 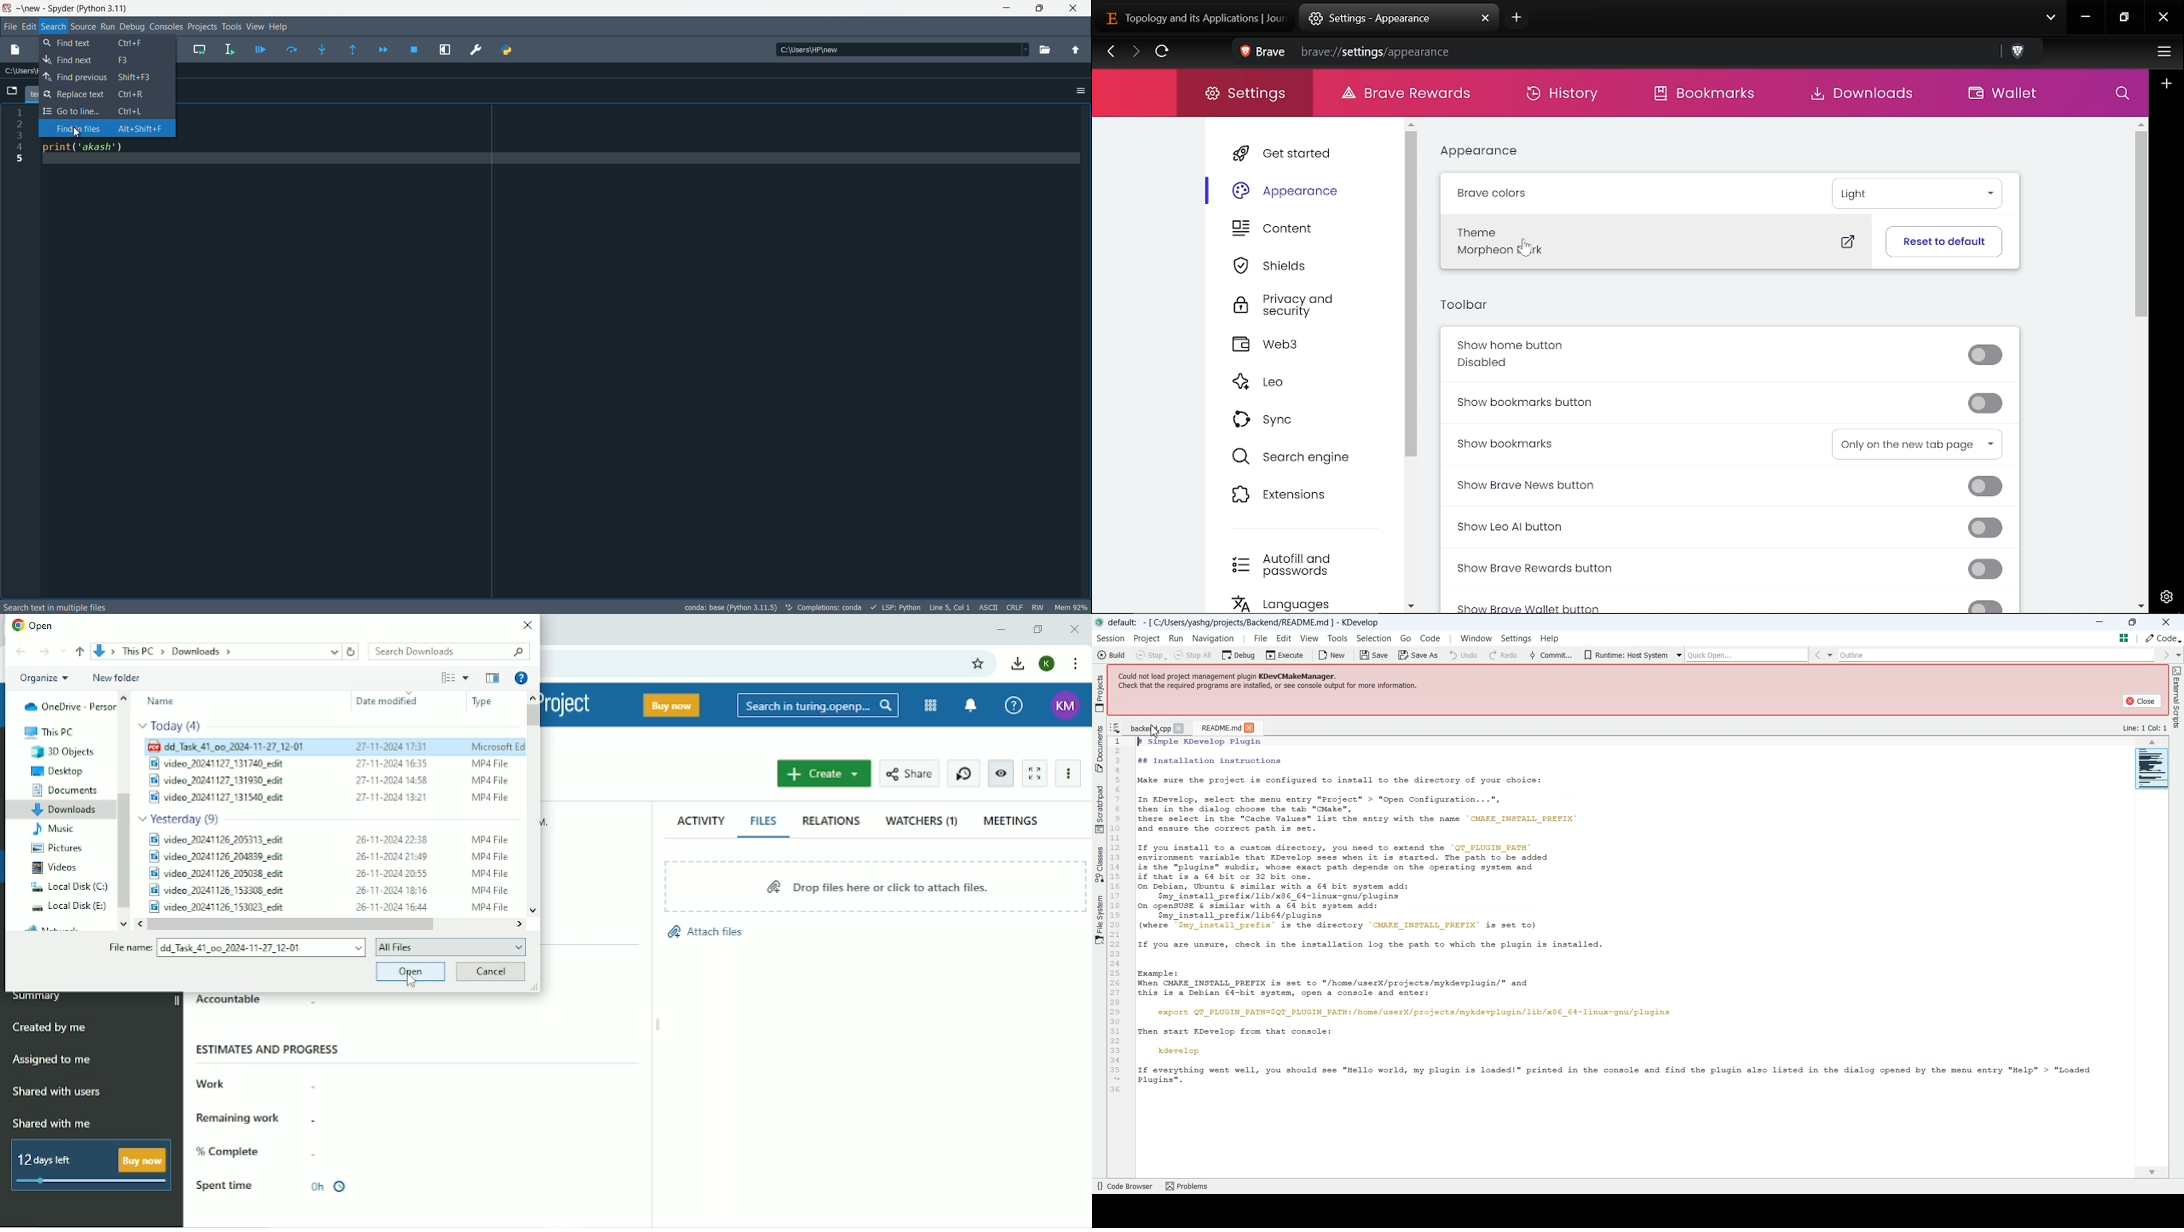 What do you see at coordinates (200, 26) in the screenshot?
I see `Project Menu` at bounding box center [200, 26].